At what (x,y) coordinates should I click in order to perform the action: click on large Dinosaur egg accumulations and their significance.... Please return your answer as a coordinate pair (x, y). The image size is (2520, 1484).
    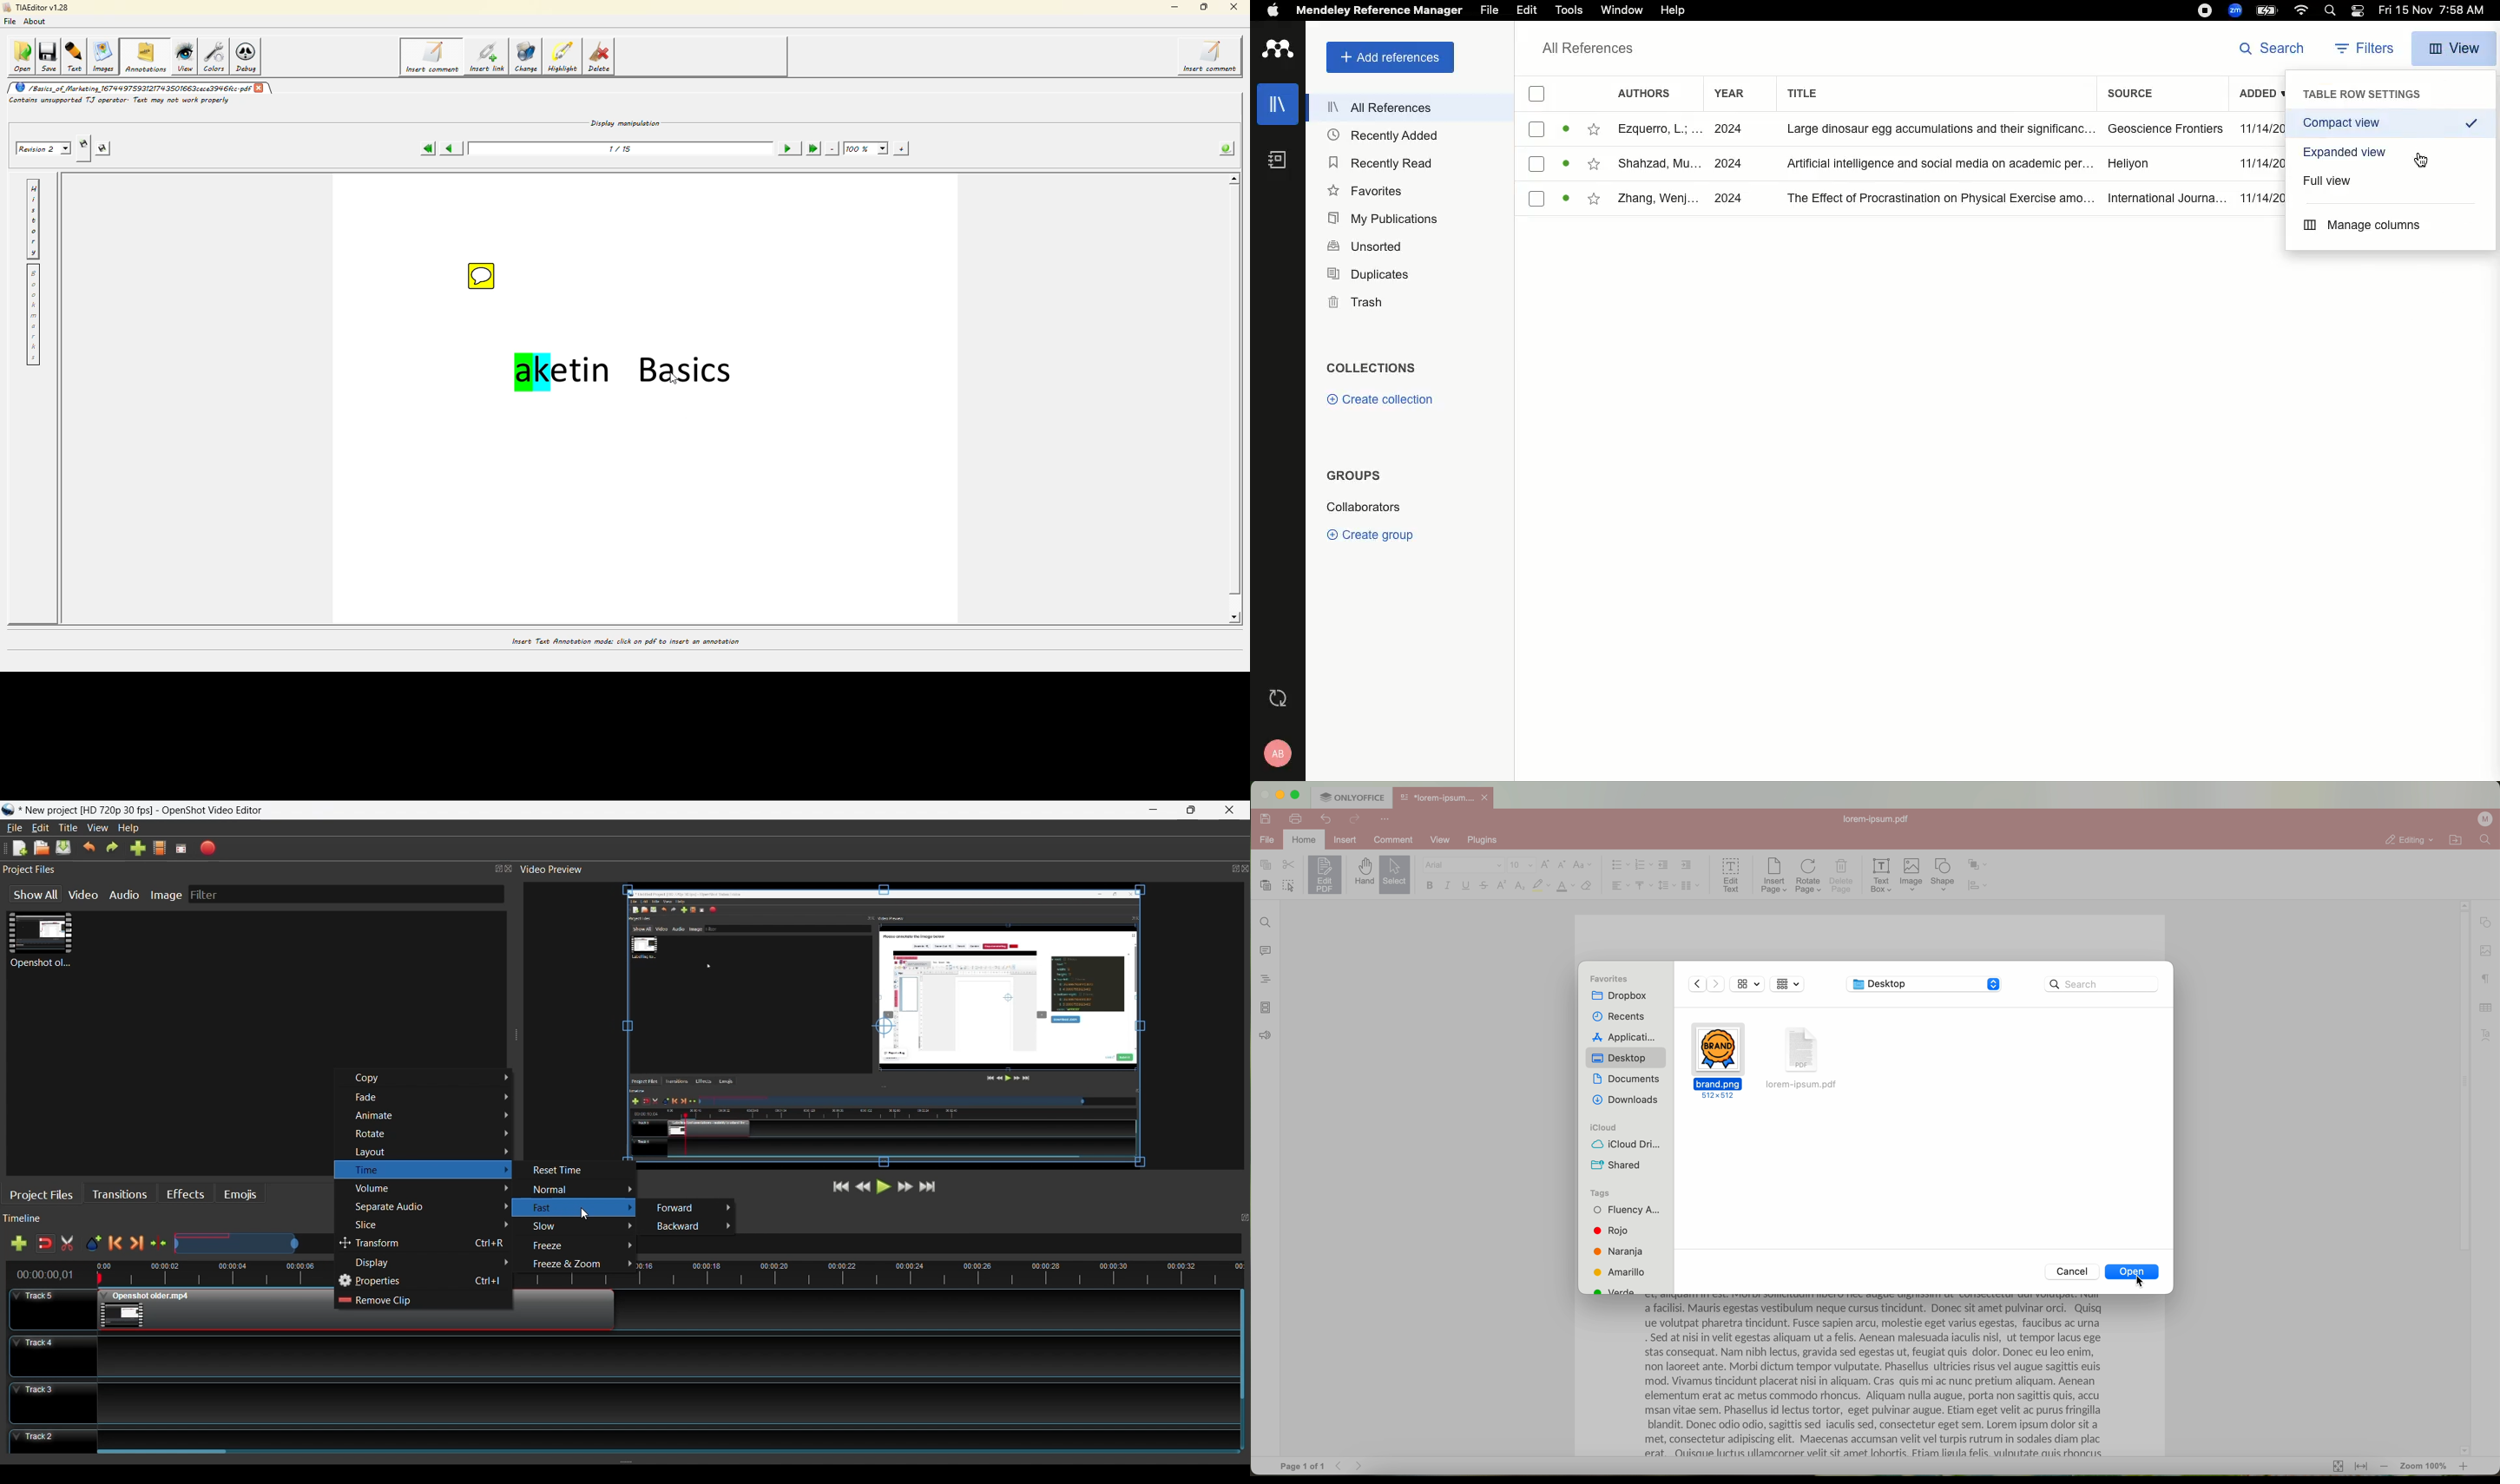
    Looking at the image, I should click on (1932, 129).